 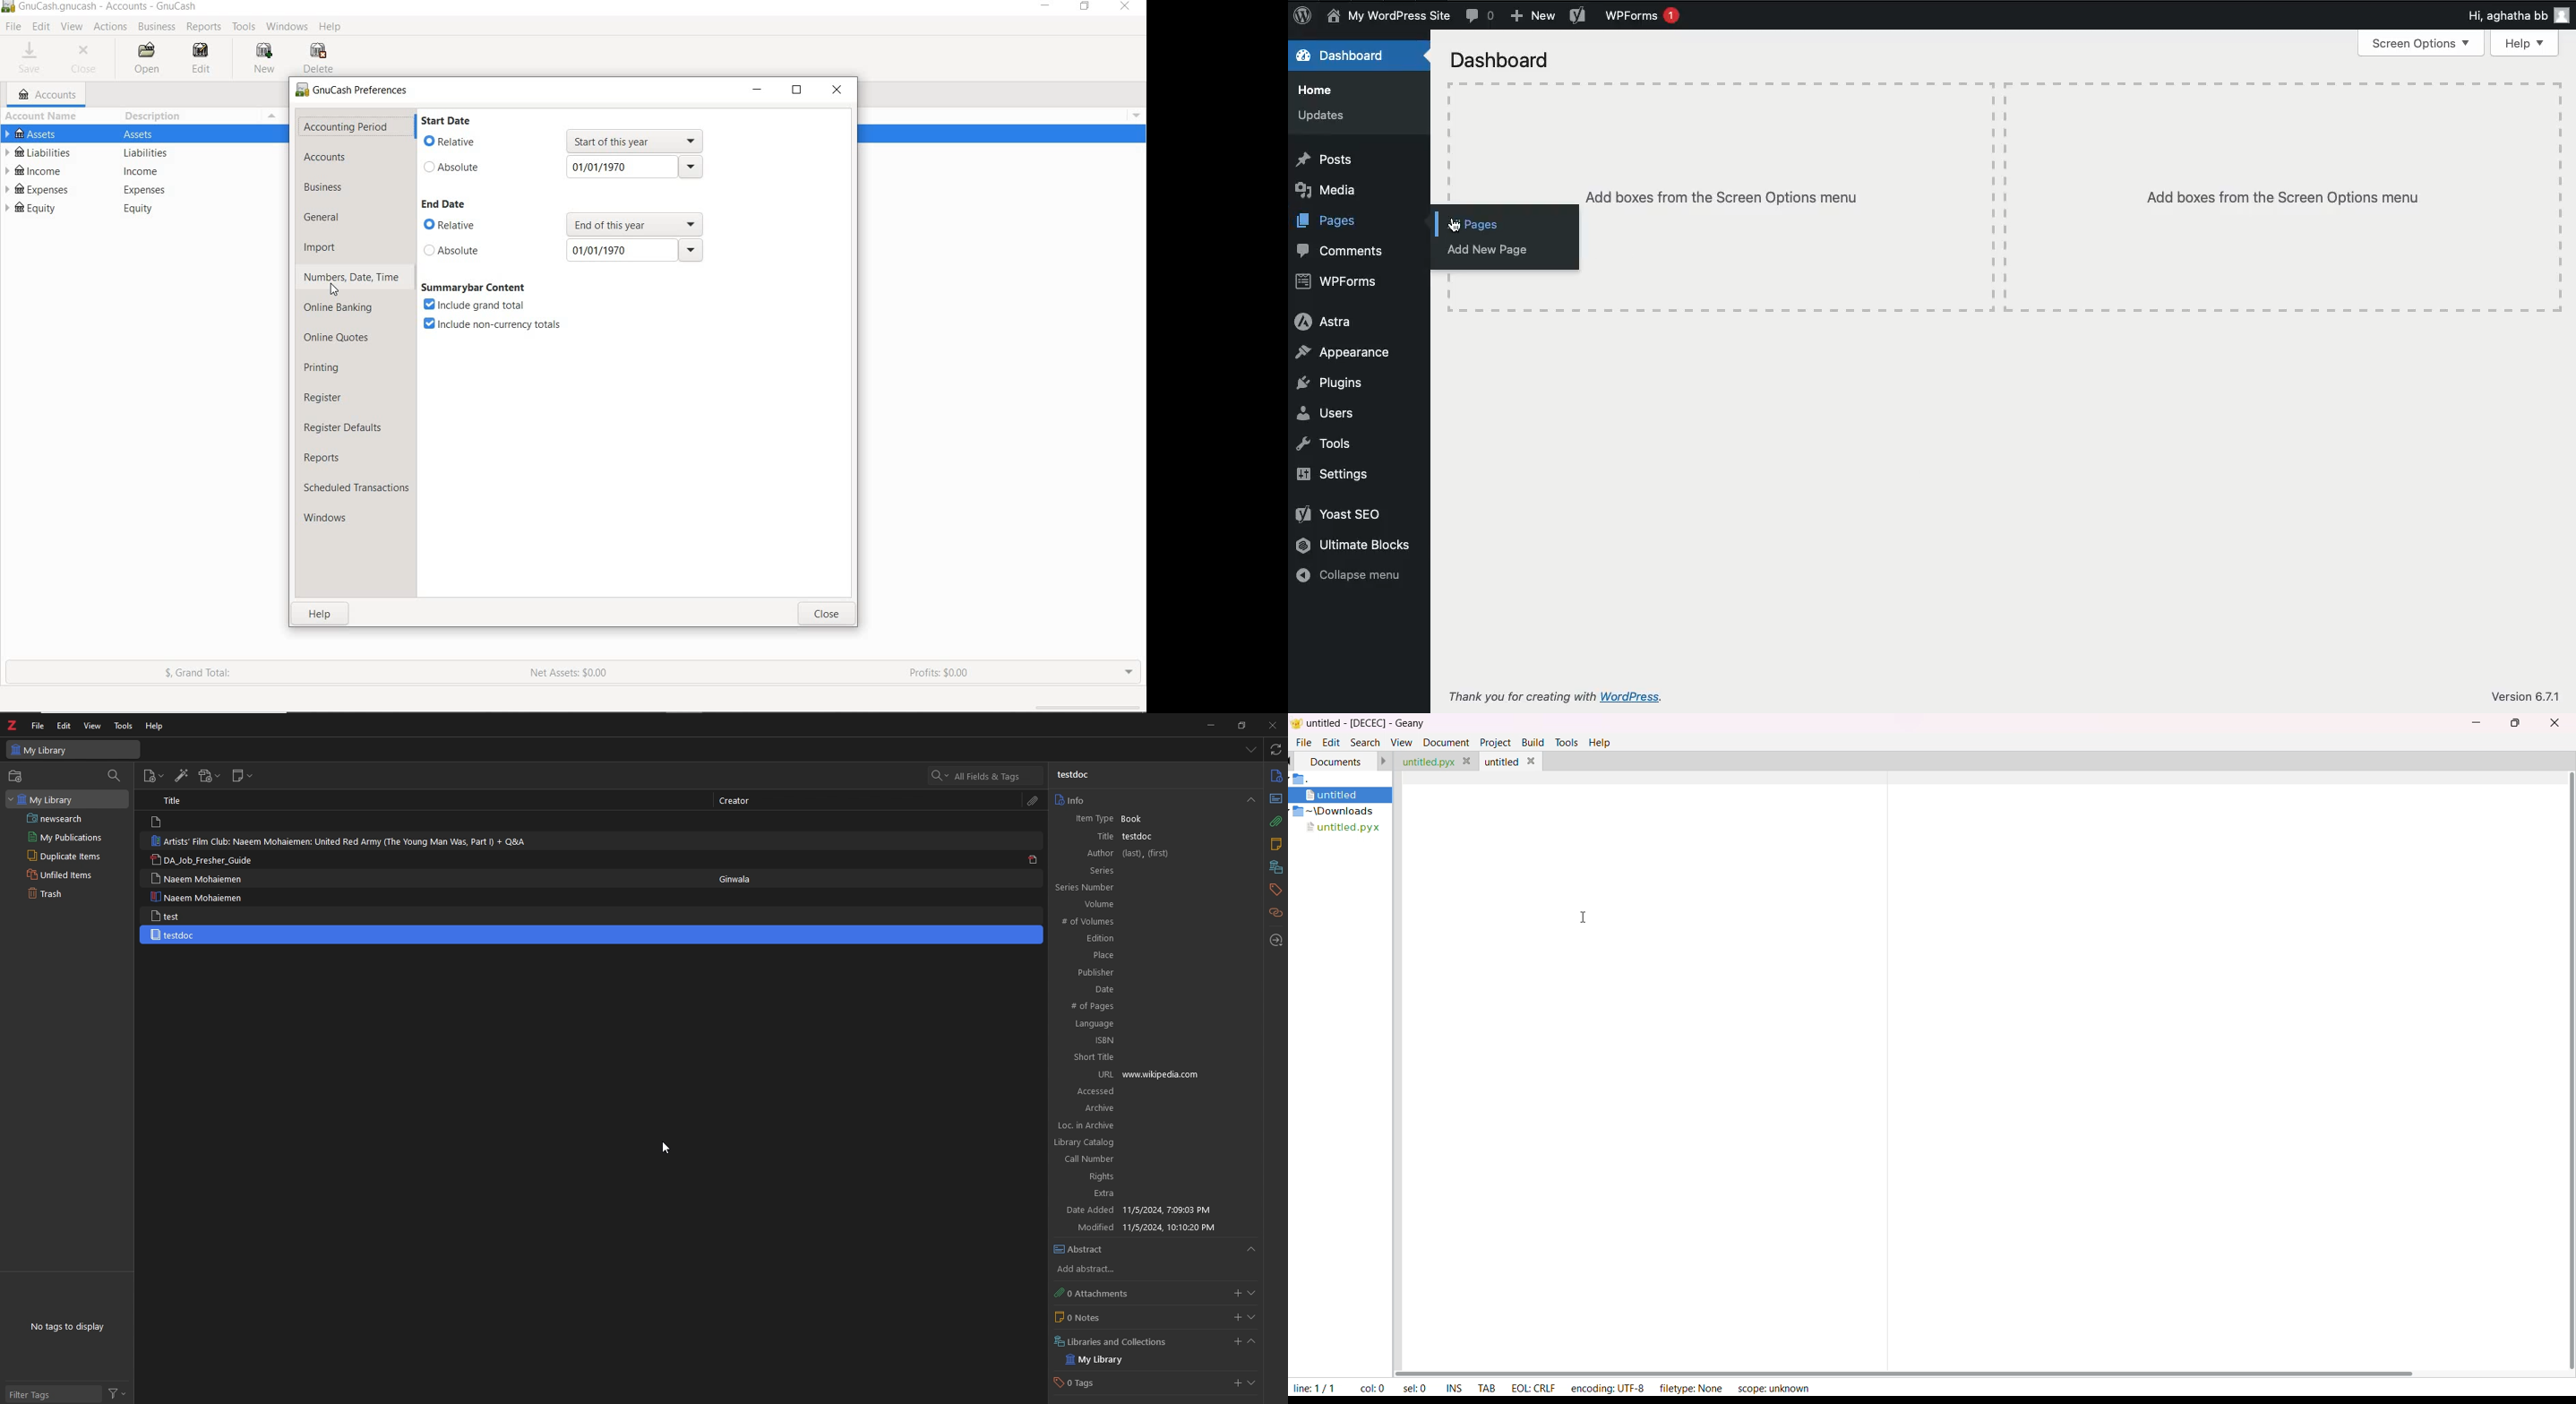 What do you see at coordinates (1326, 159) in the screenshot?
I see `Posts` at bounding box center [1326, 159].